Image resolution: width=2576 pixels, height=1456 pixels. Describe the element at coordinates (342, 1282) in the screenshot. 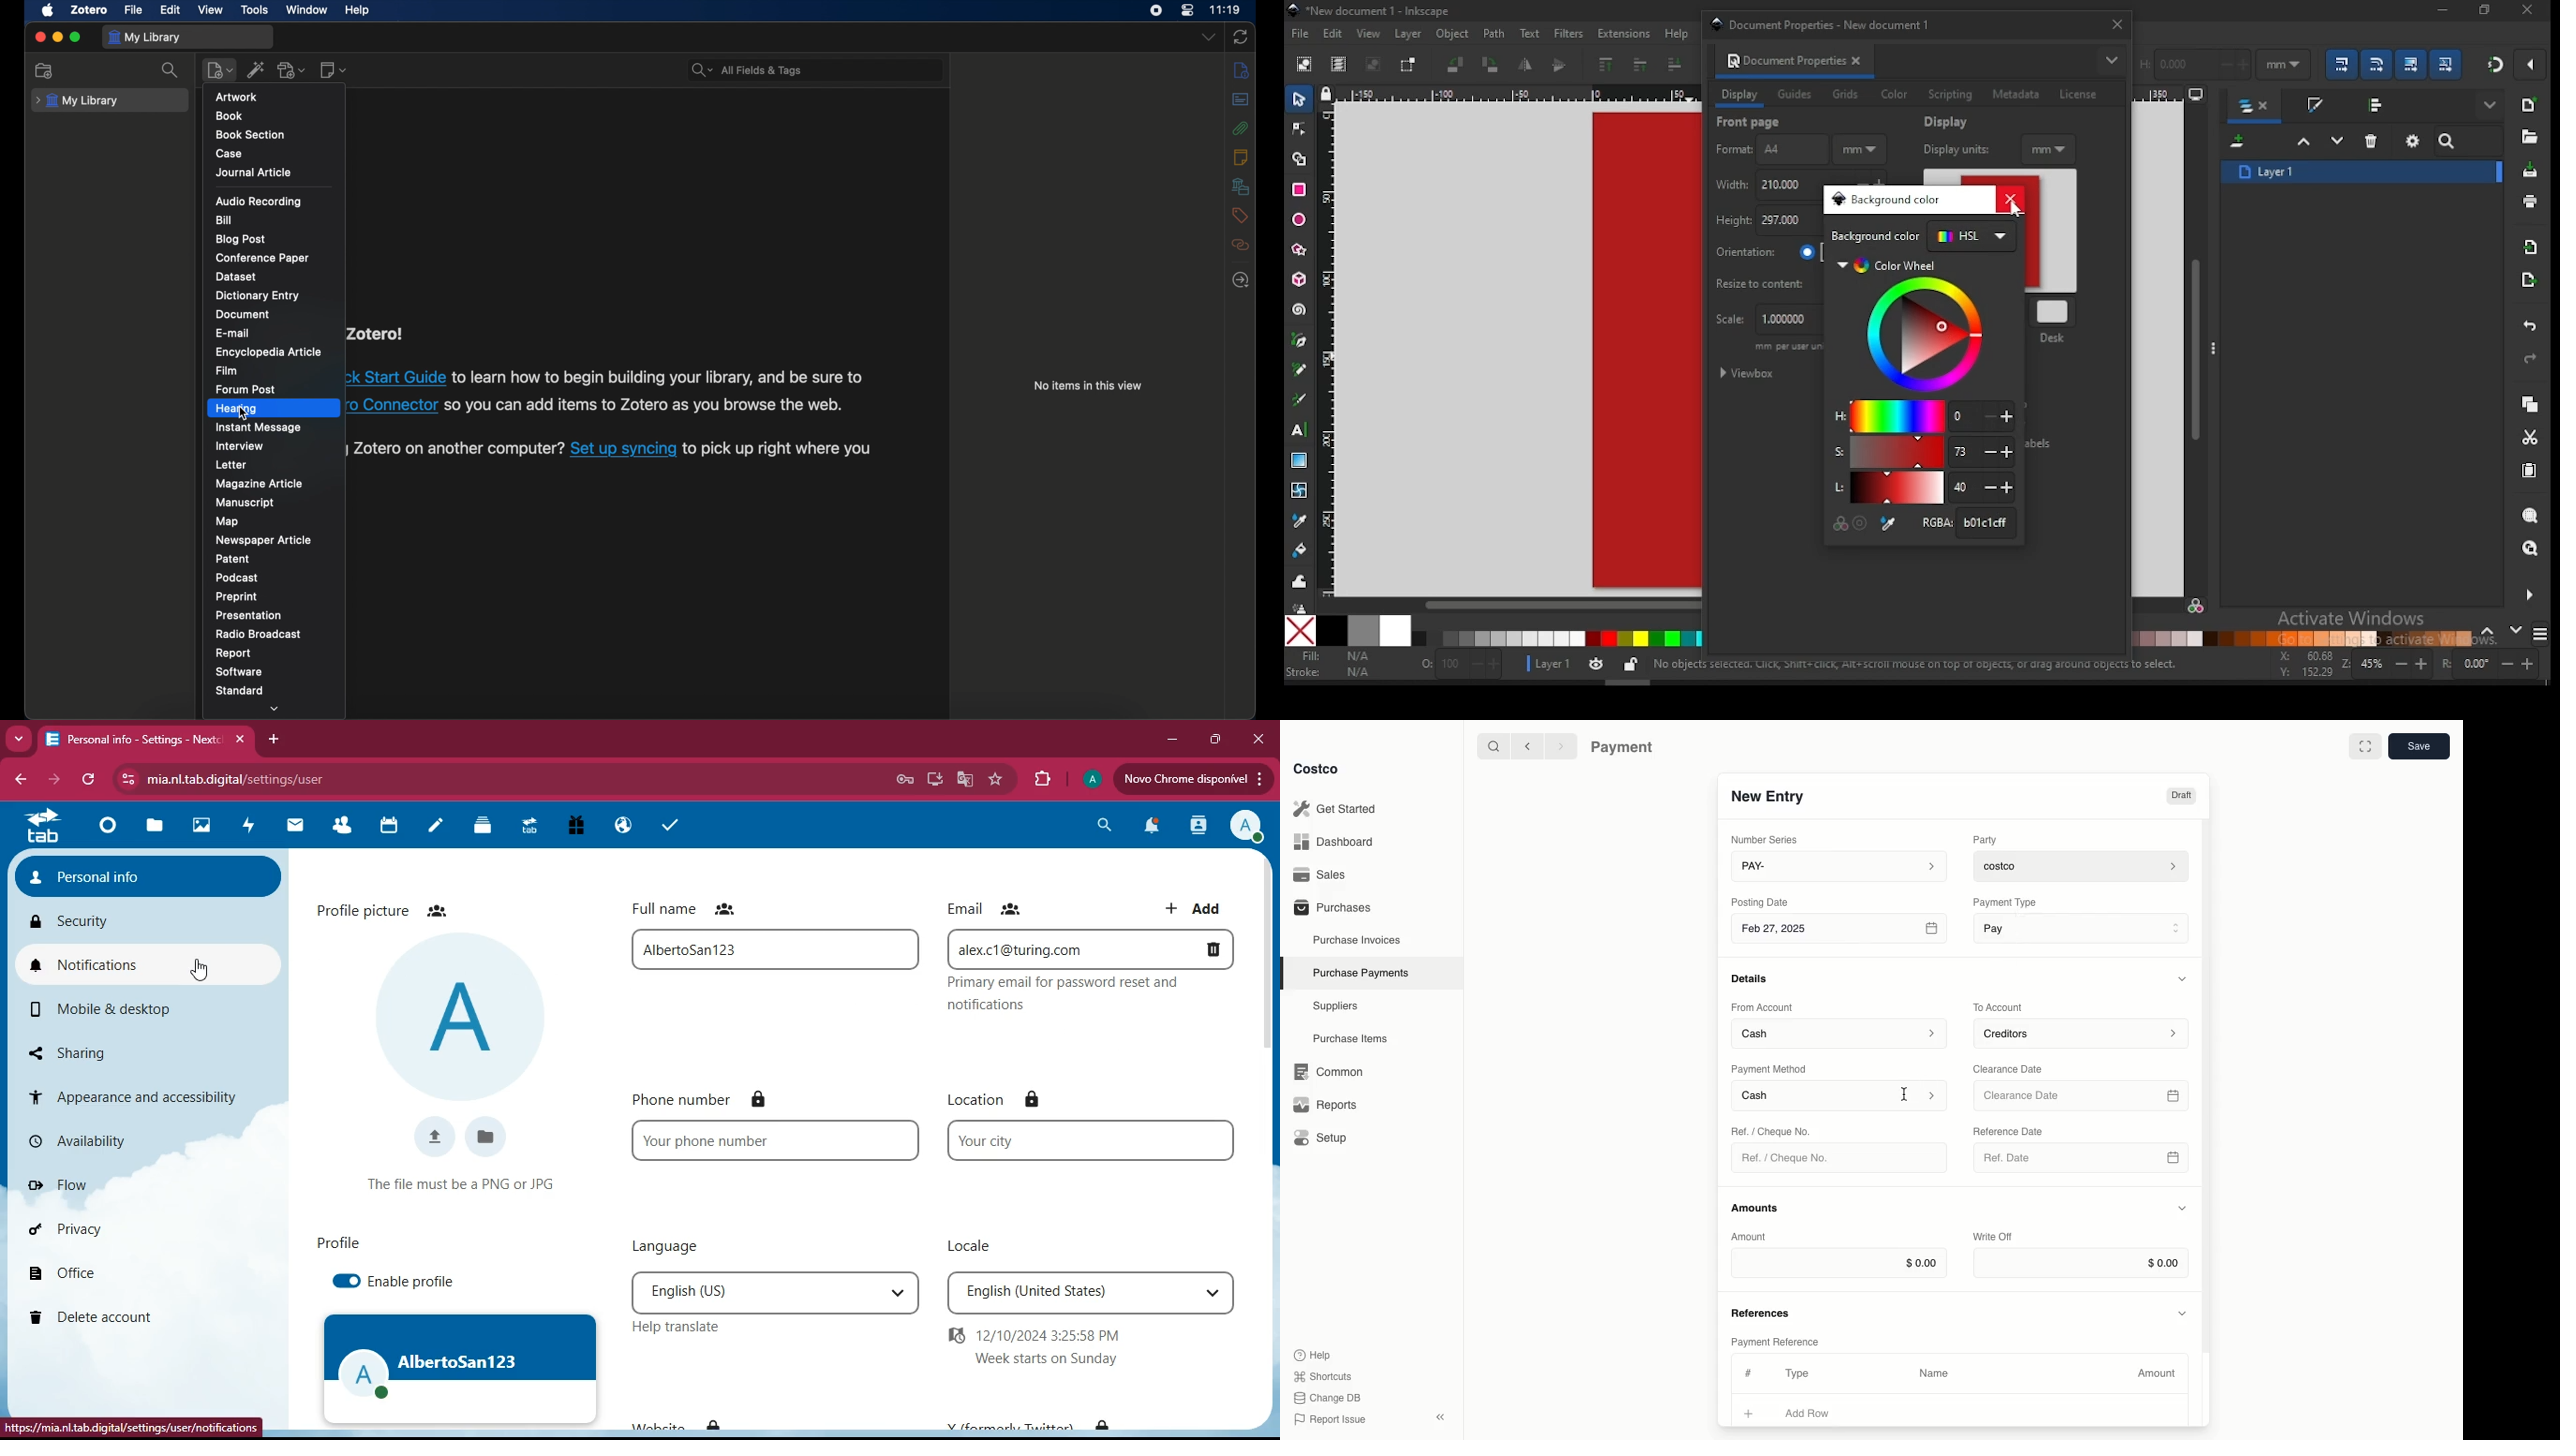

I see `enable` at that location.